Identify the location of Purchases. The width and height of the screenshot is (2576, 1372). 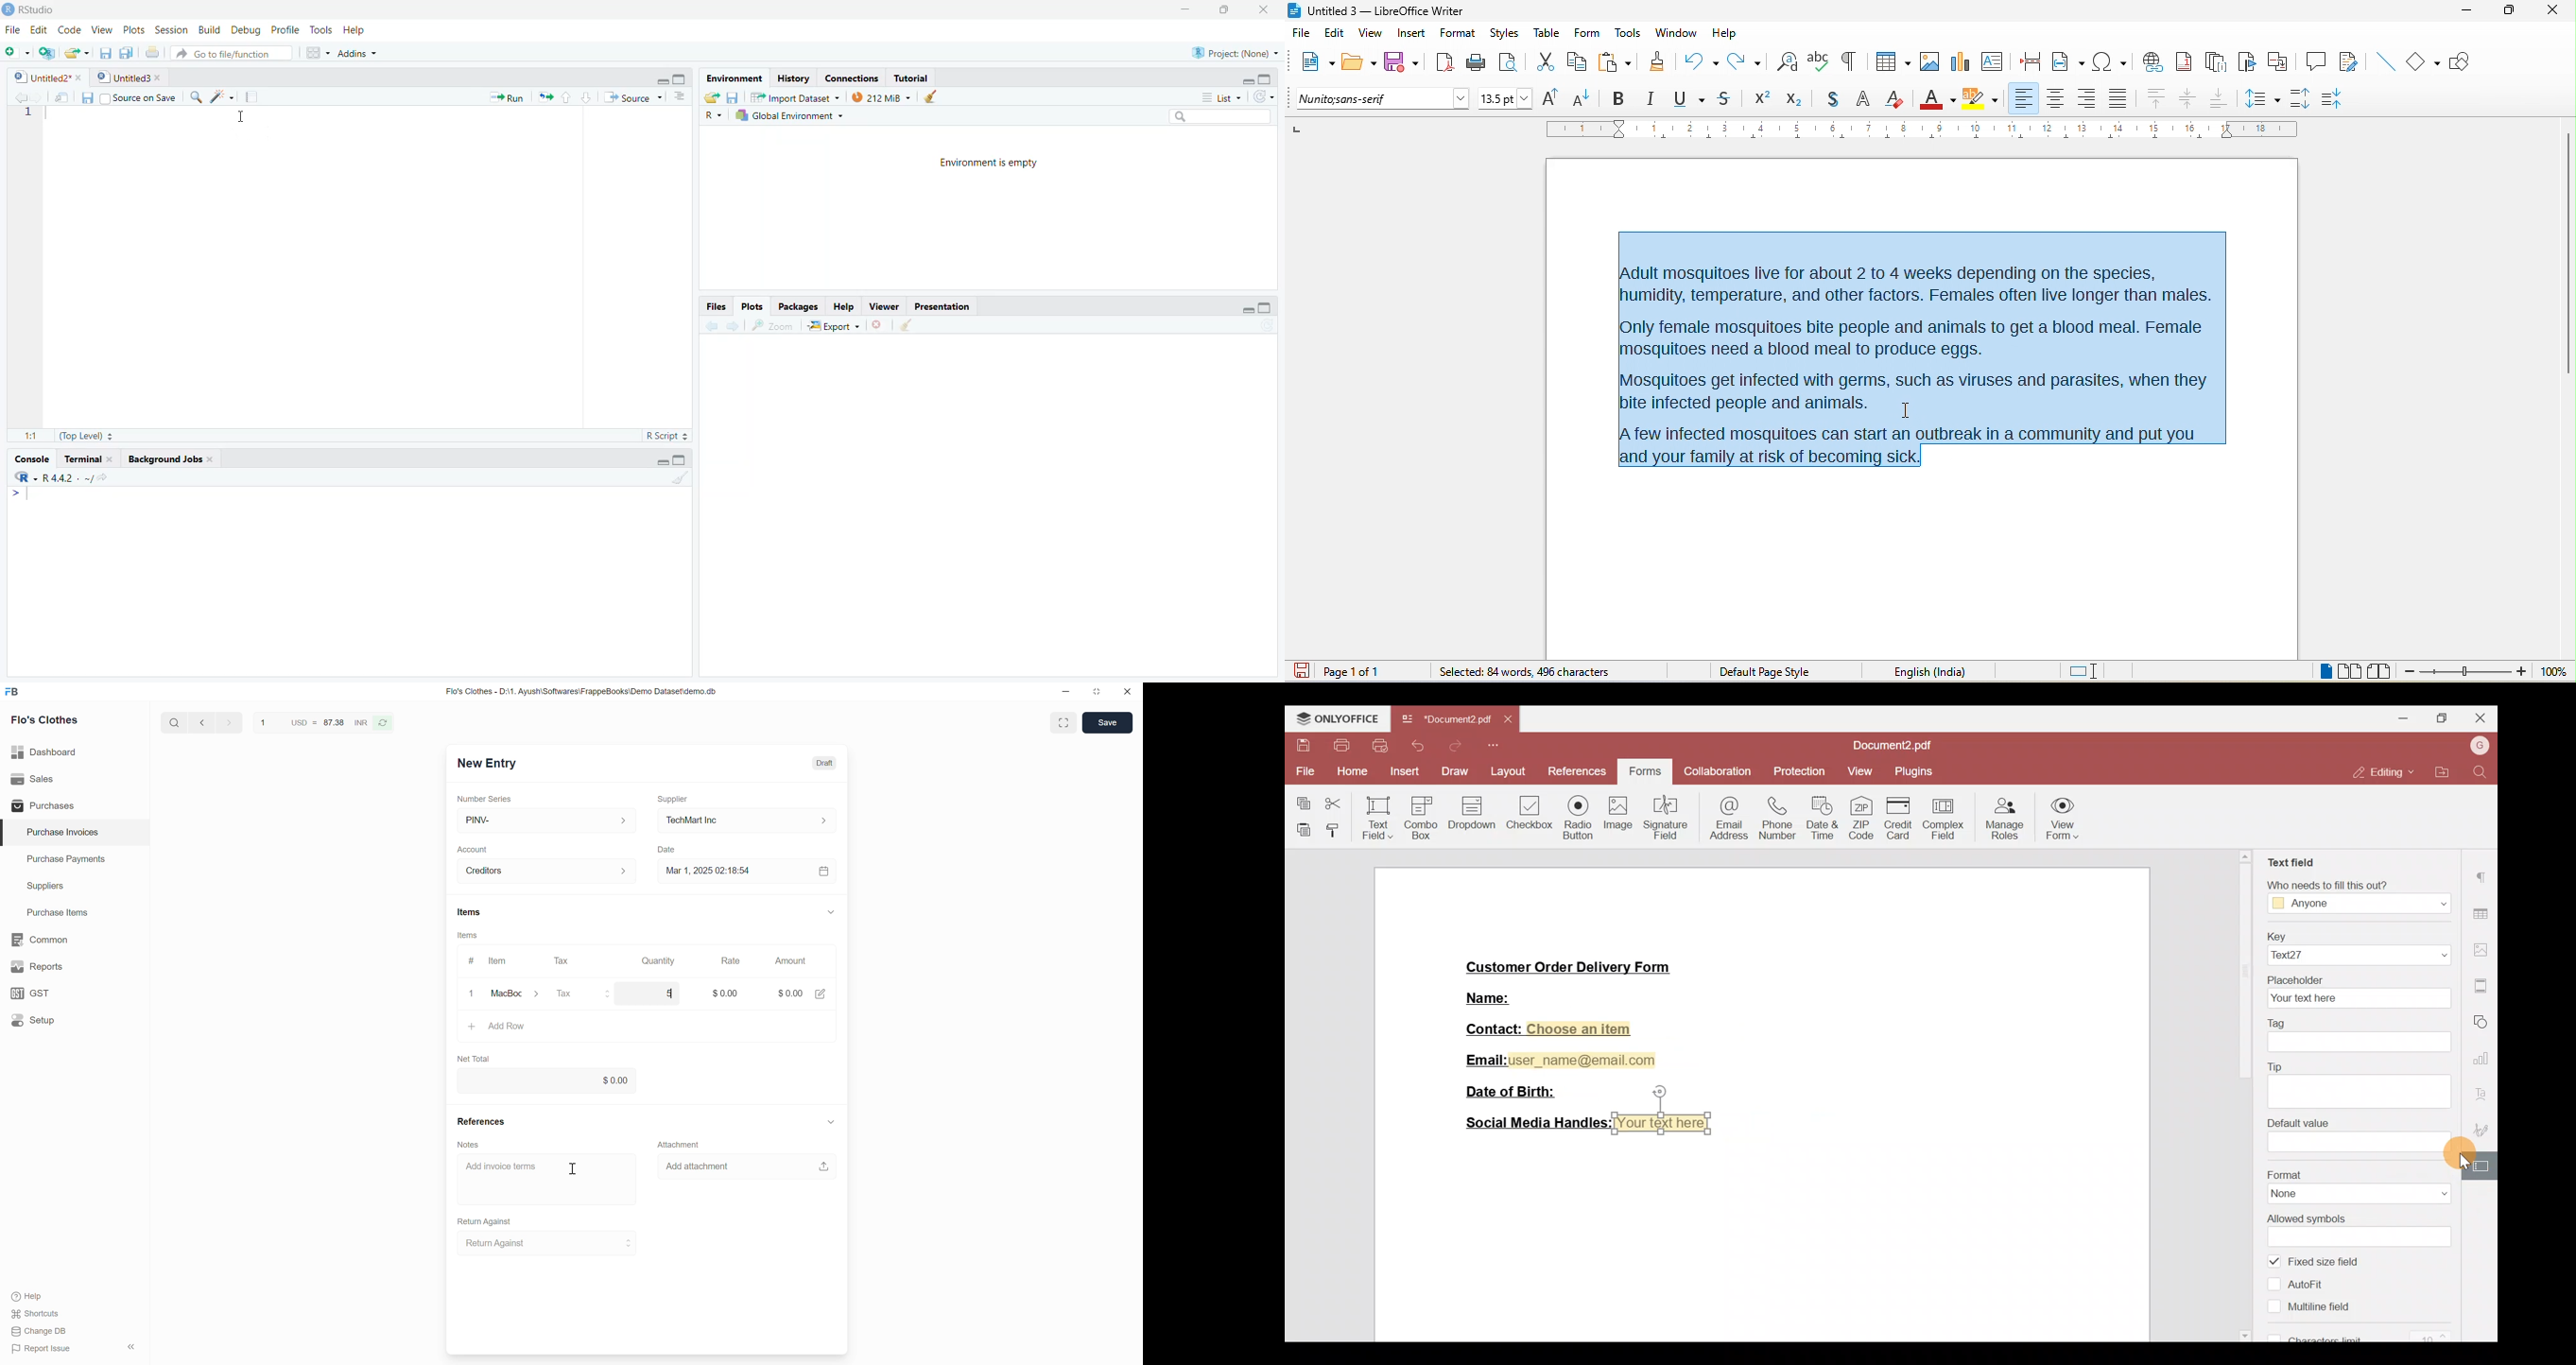
(74, 805).